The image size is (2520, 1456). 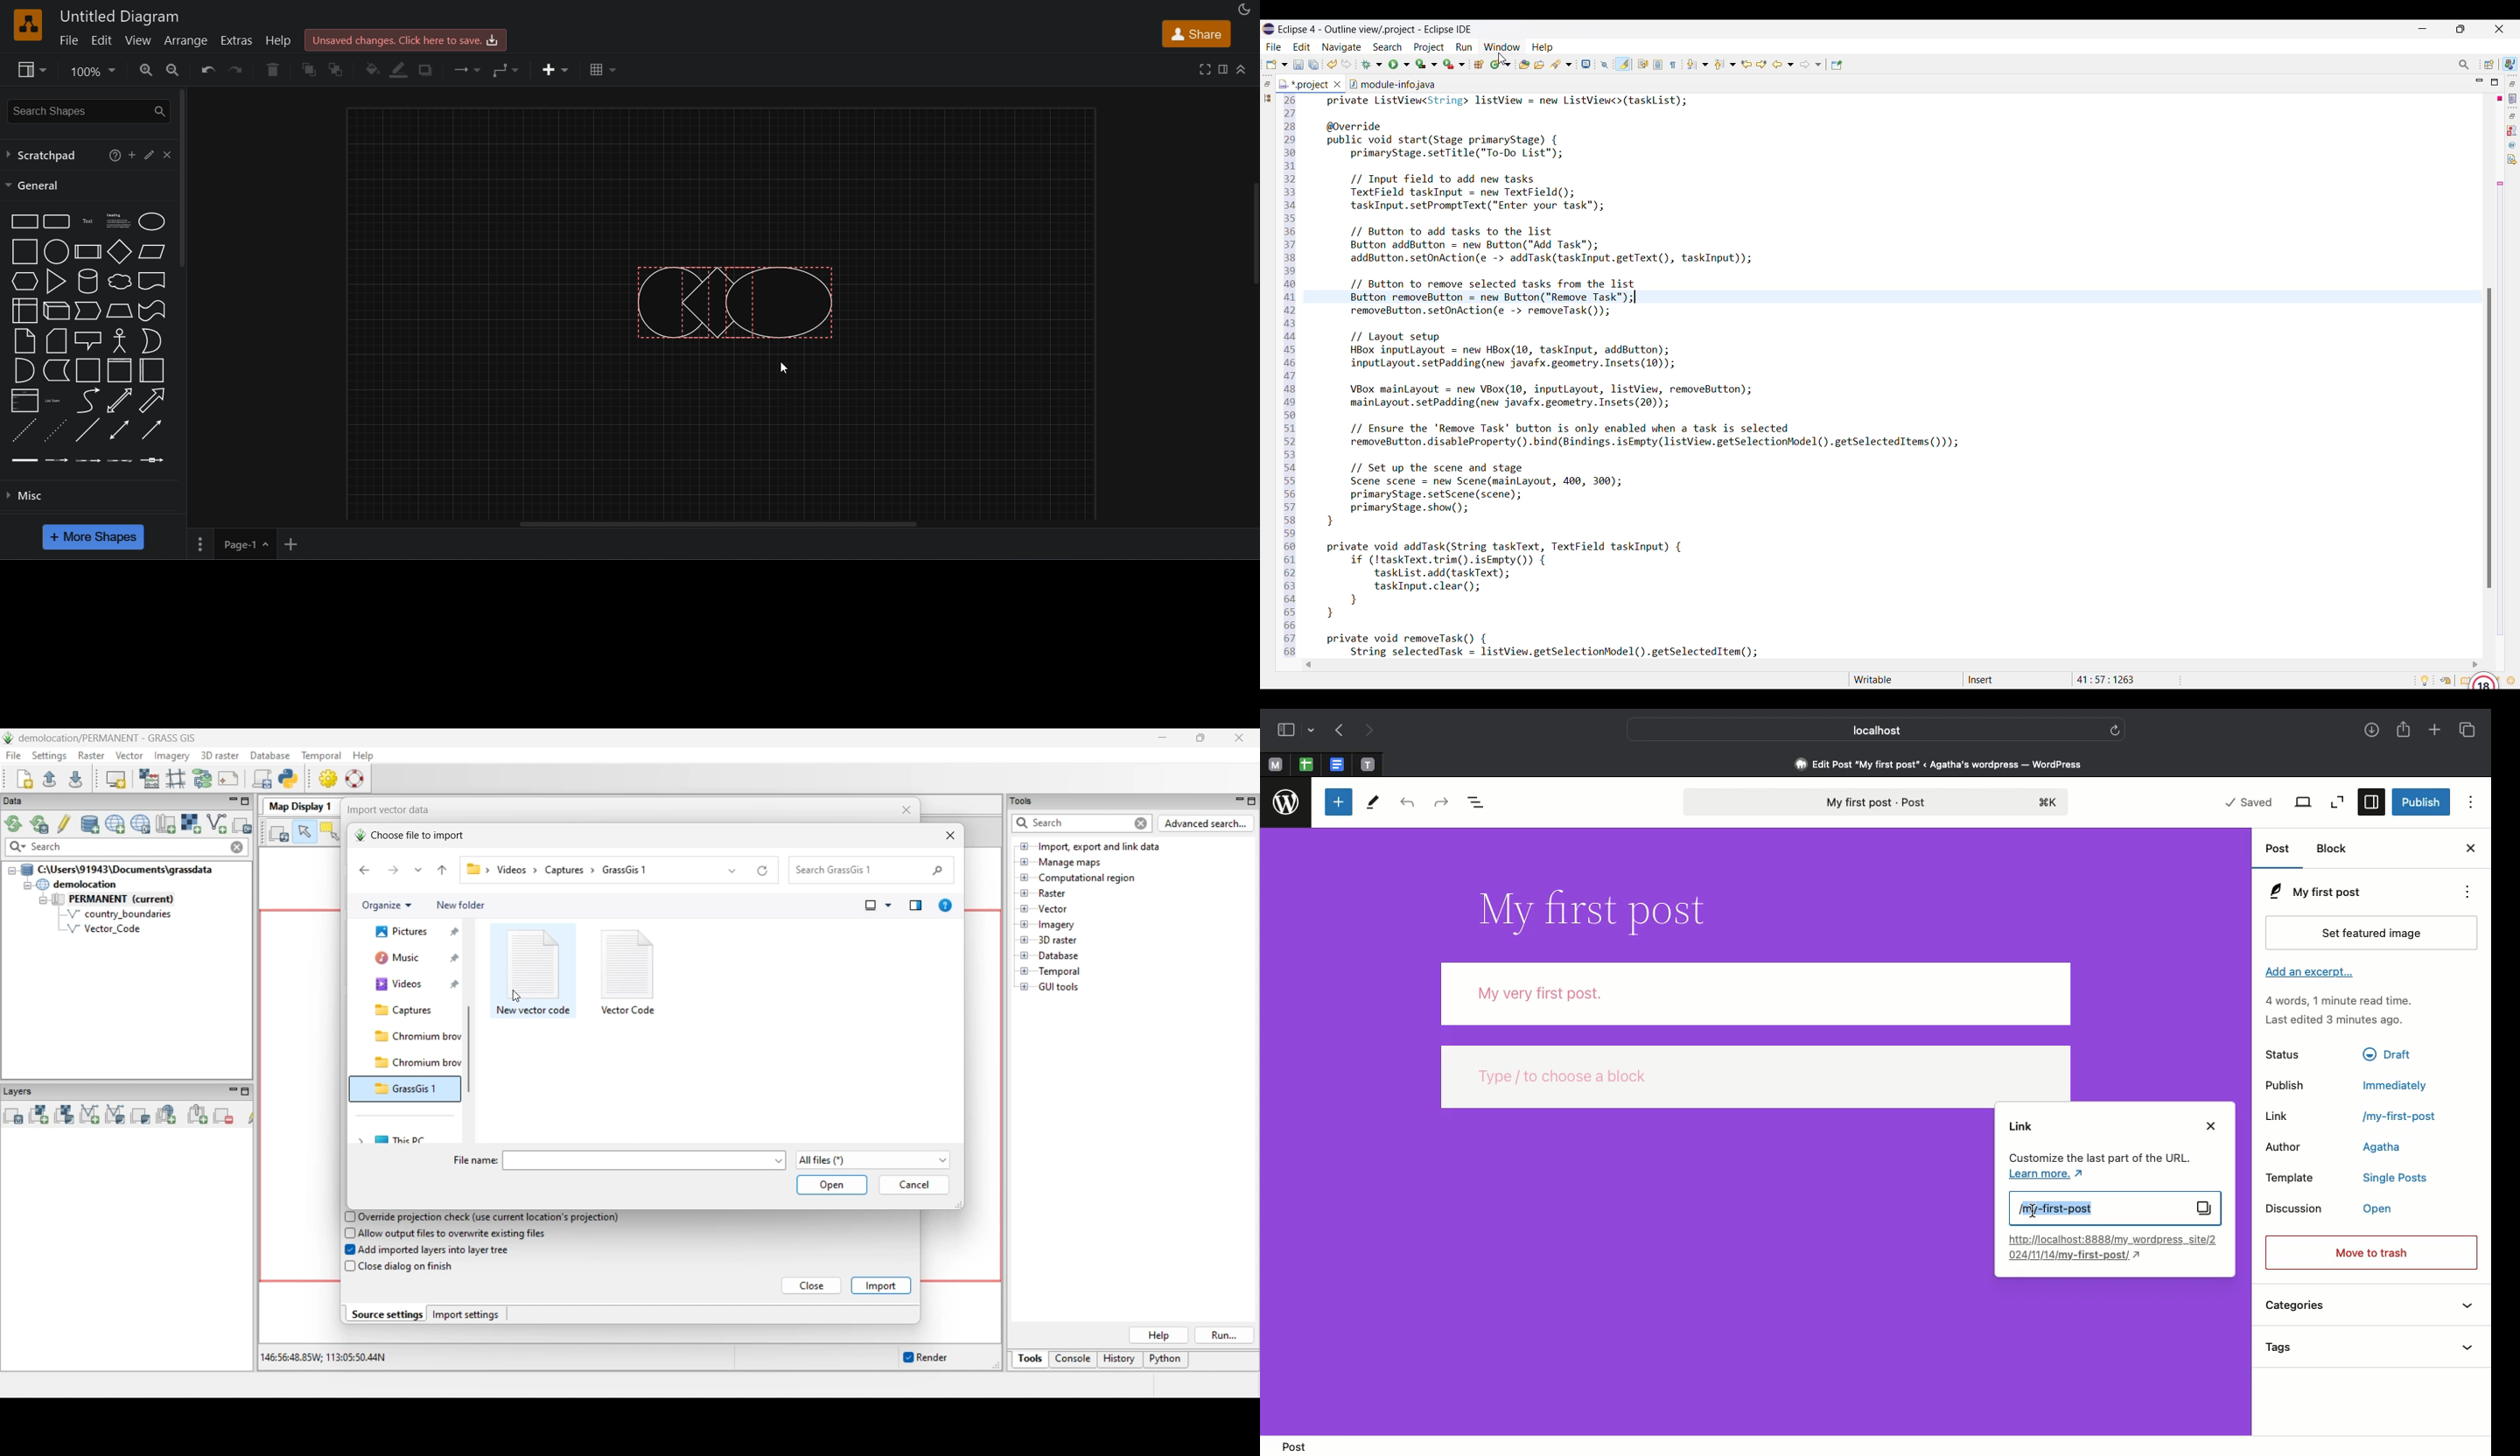 What do you see at coordinates (24, 401) in the screenshot?
I see `list` at bounding box center [24, 401].